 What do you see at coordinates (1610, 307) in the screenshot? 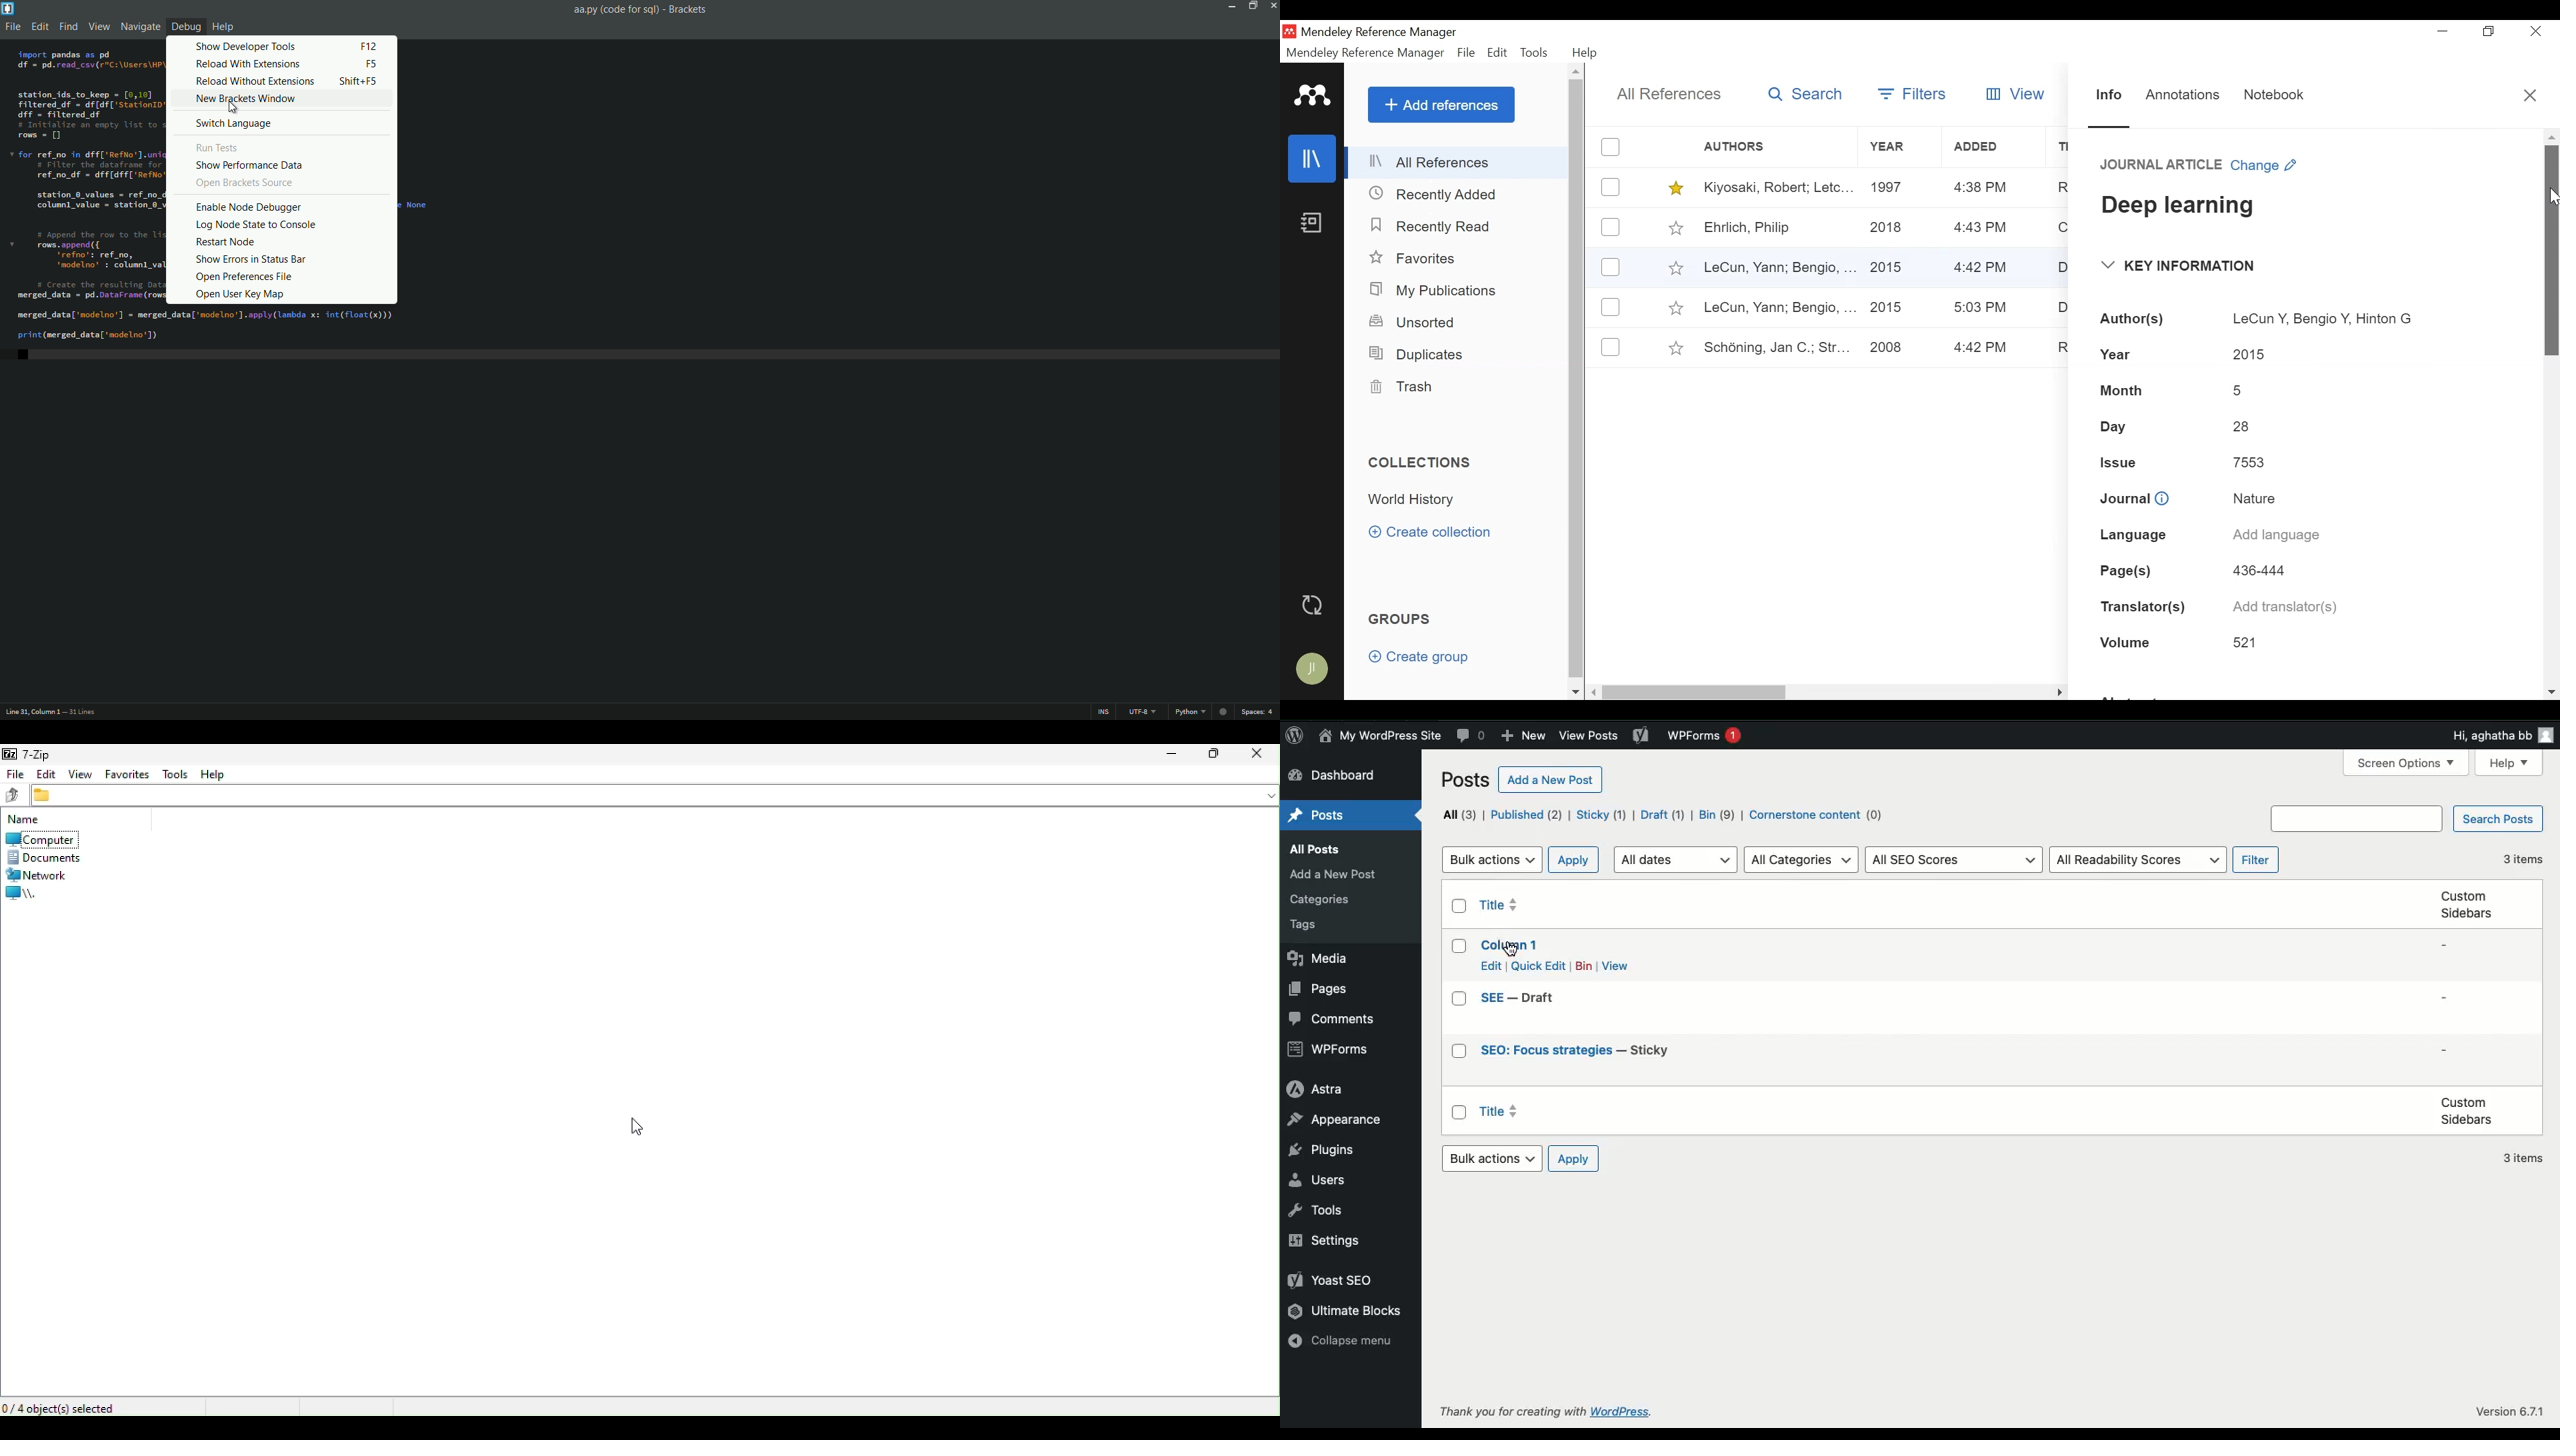
I see `(un)select` at bounding box center [1610, 307].